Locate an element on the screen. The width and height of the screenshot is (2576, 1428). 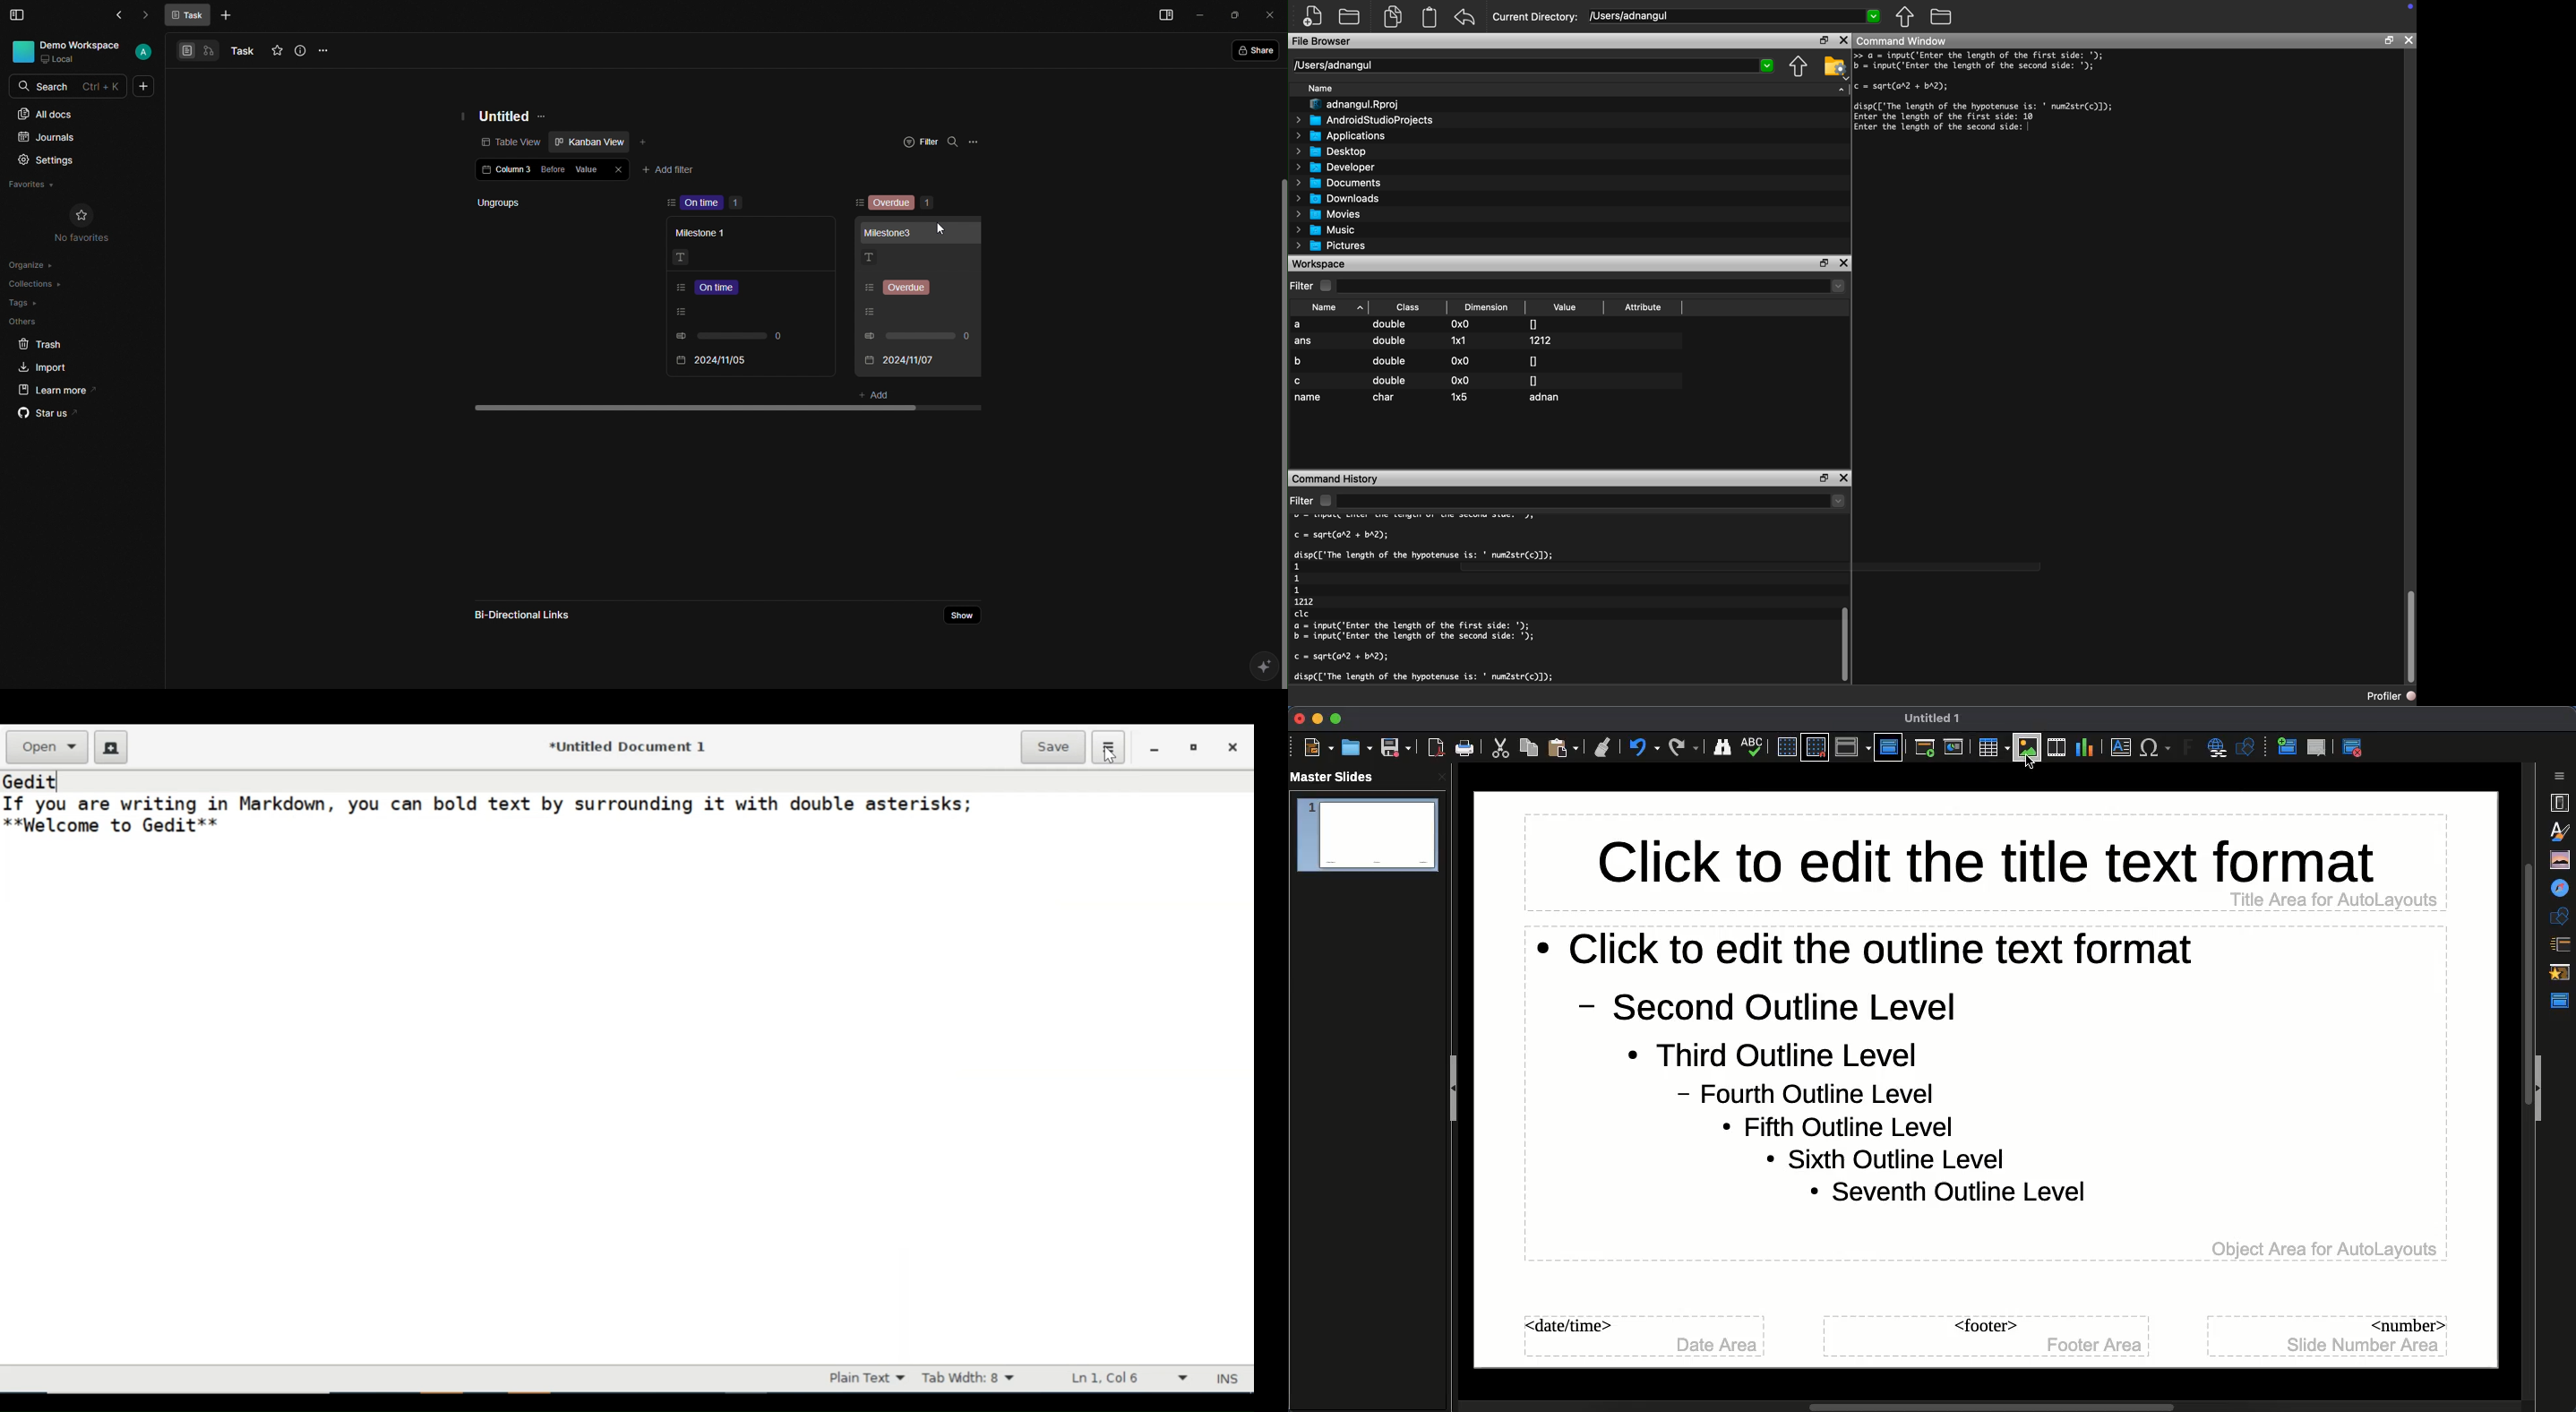
Master slide date time is located at coordinates (1641, 1337).